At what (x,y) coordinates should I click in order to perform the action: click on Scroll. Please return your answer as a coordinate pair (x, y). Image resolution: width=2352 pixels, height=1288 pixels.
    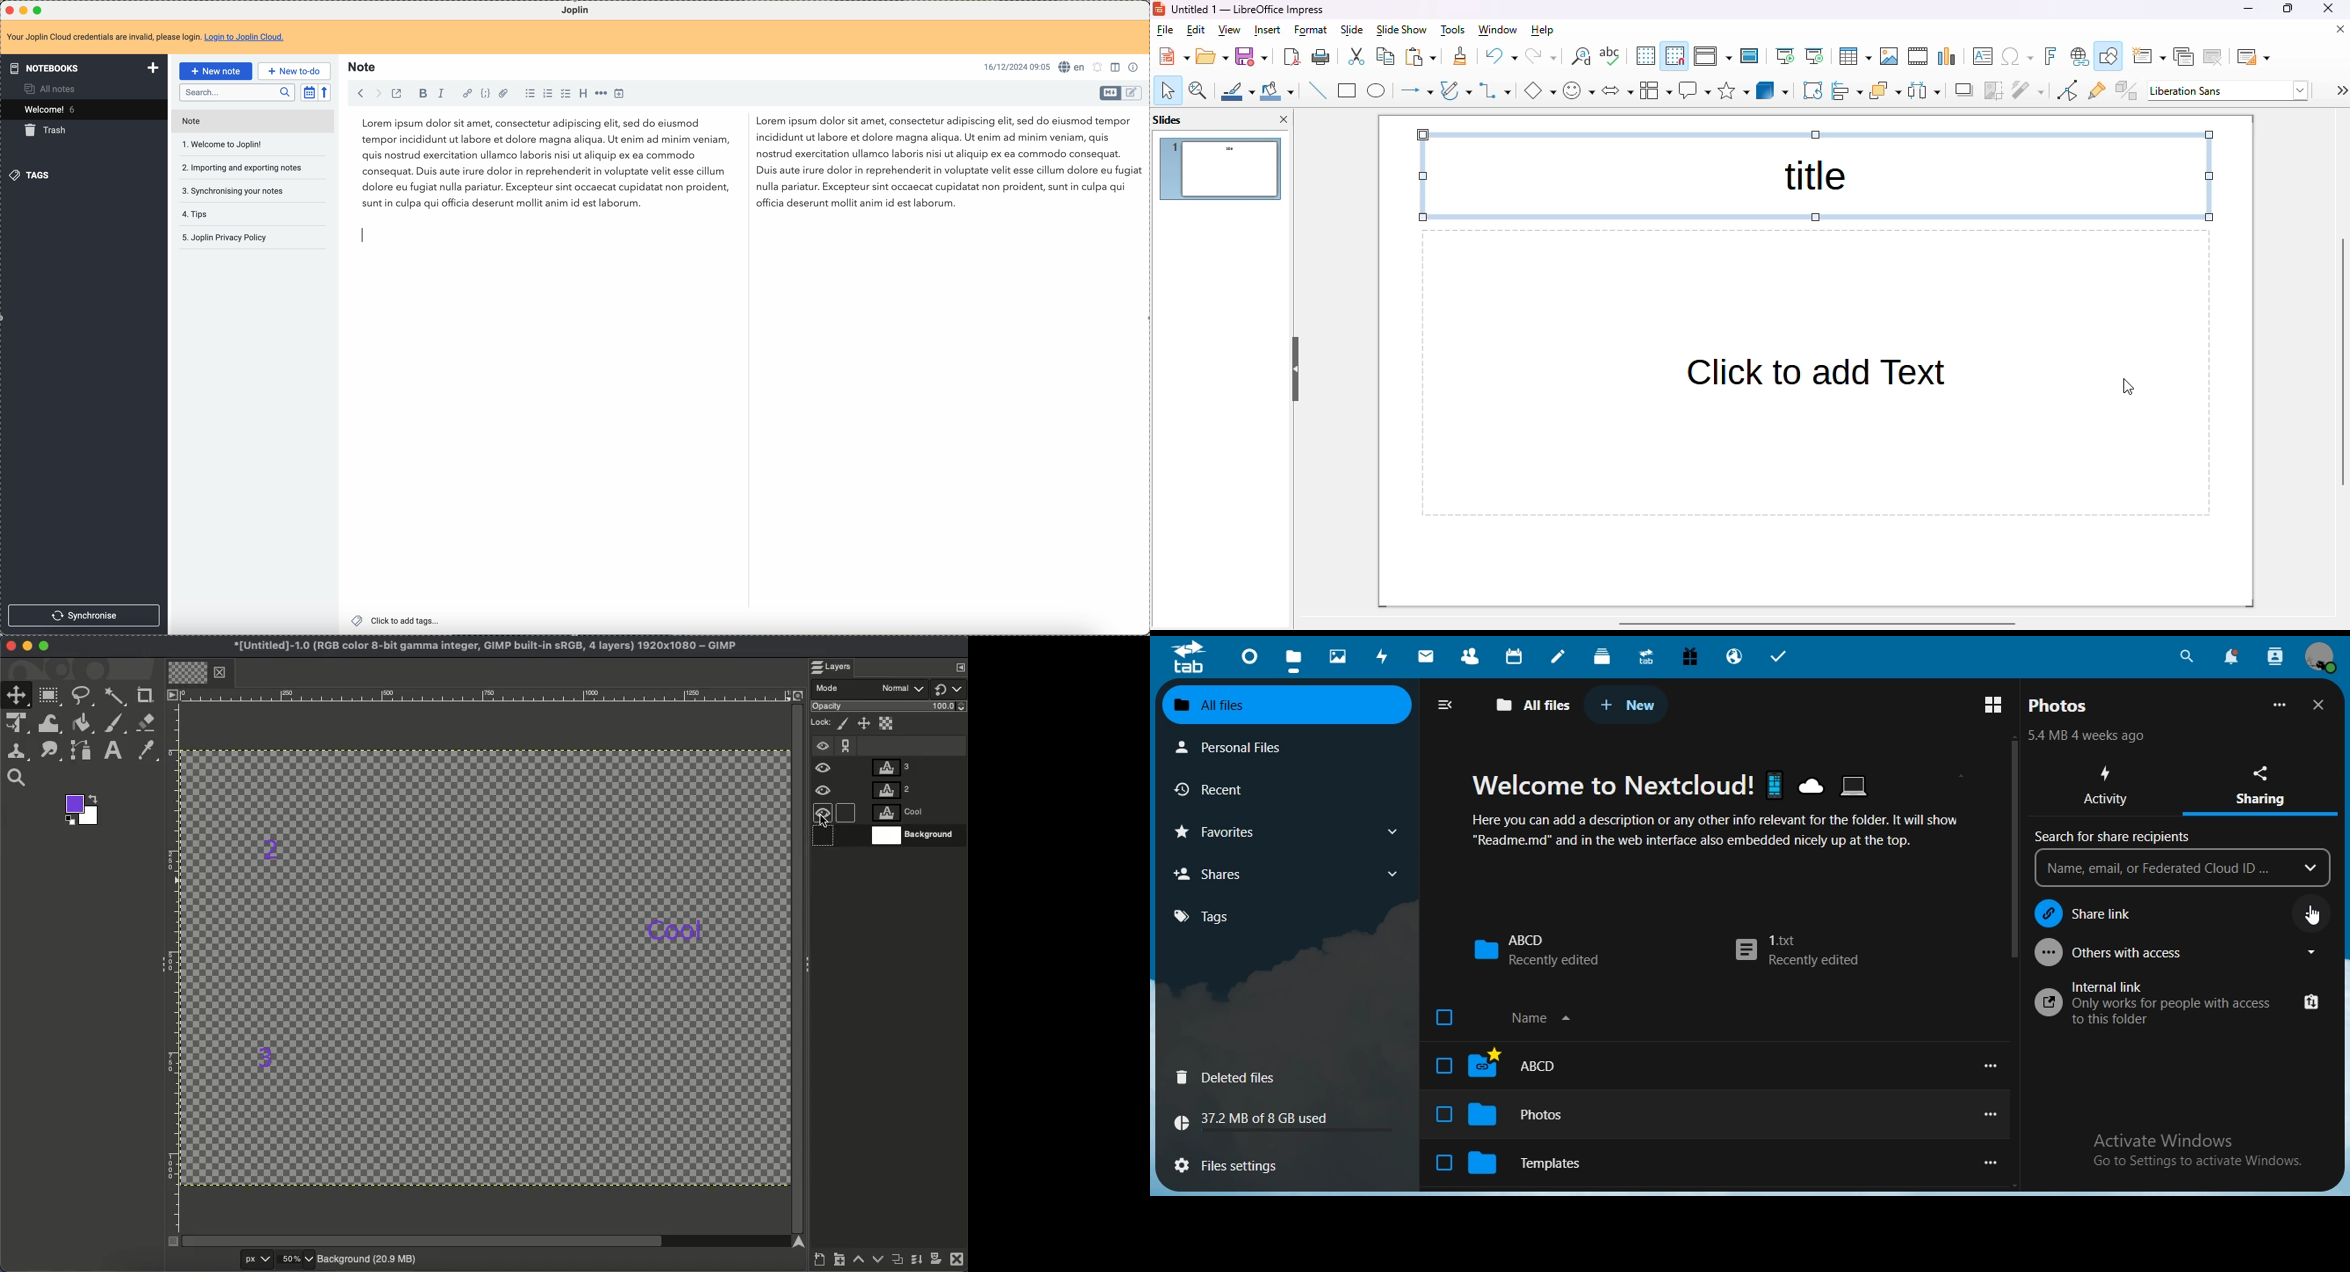
    Looking at the image, I should click on (487, 1241).